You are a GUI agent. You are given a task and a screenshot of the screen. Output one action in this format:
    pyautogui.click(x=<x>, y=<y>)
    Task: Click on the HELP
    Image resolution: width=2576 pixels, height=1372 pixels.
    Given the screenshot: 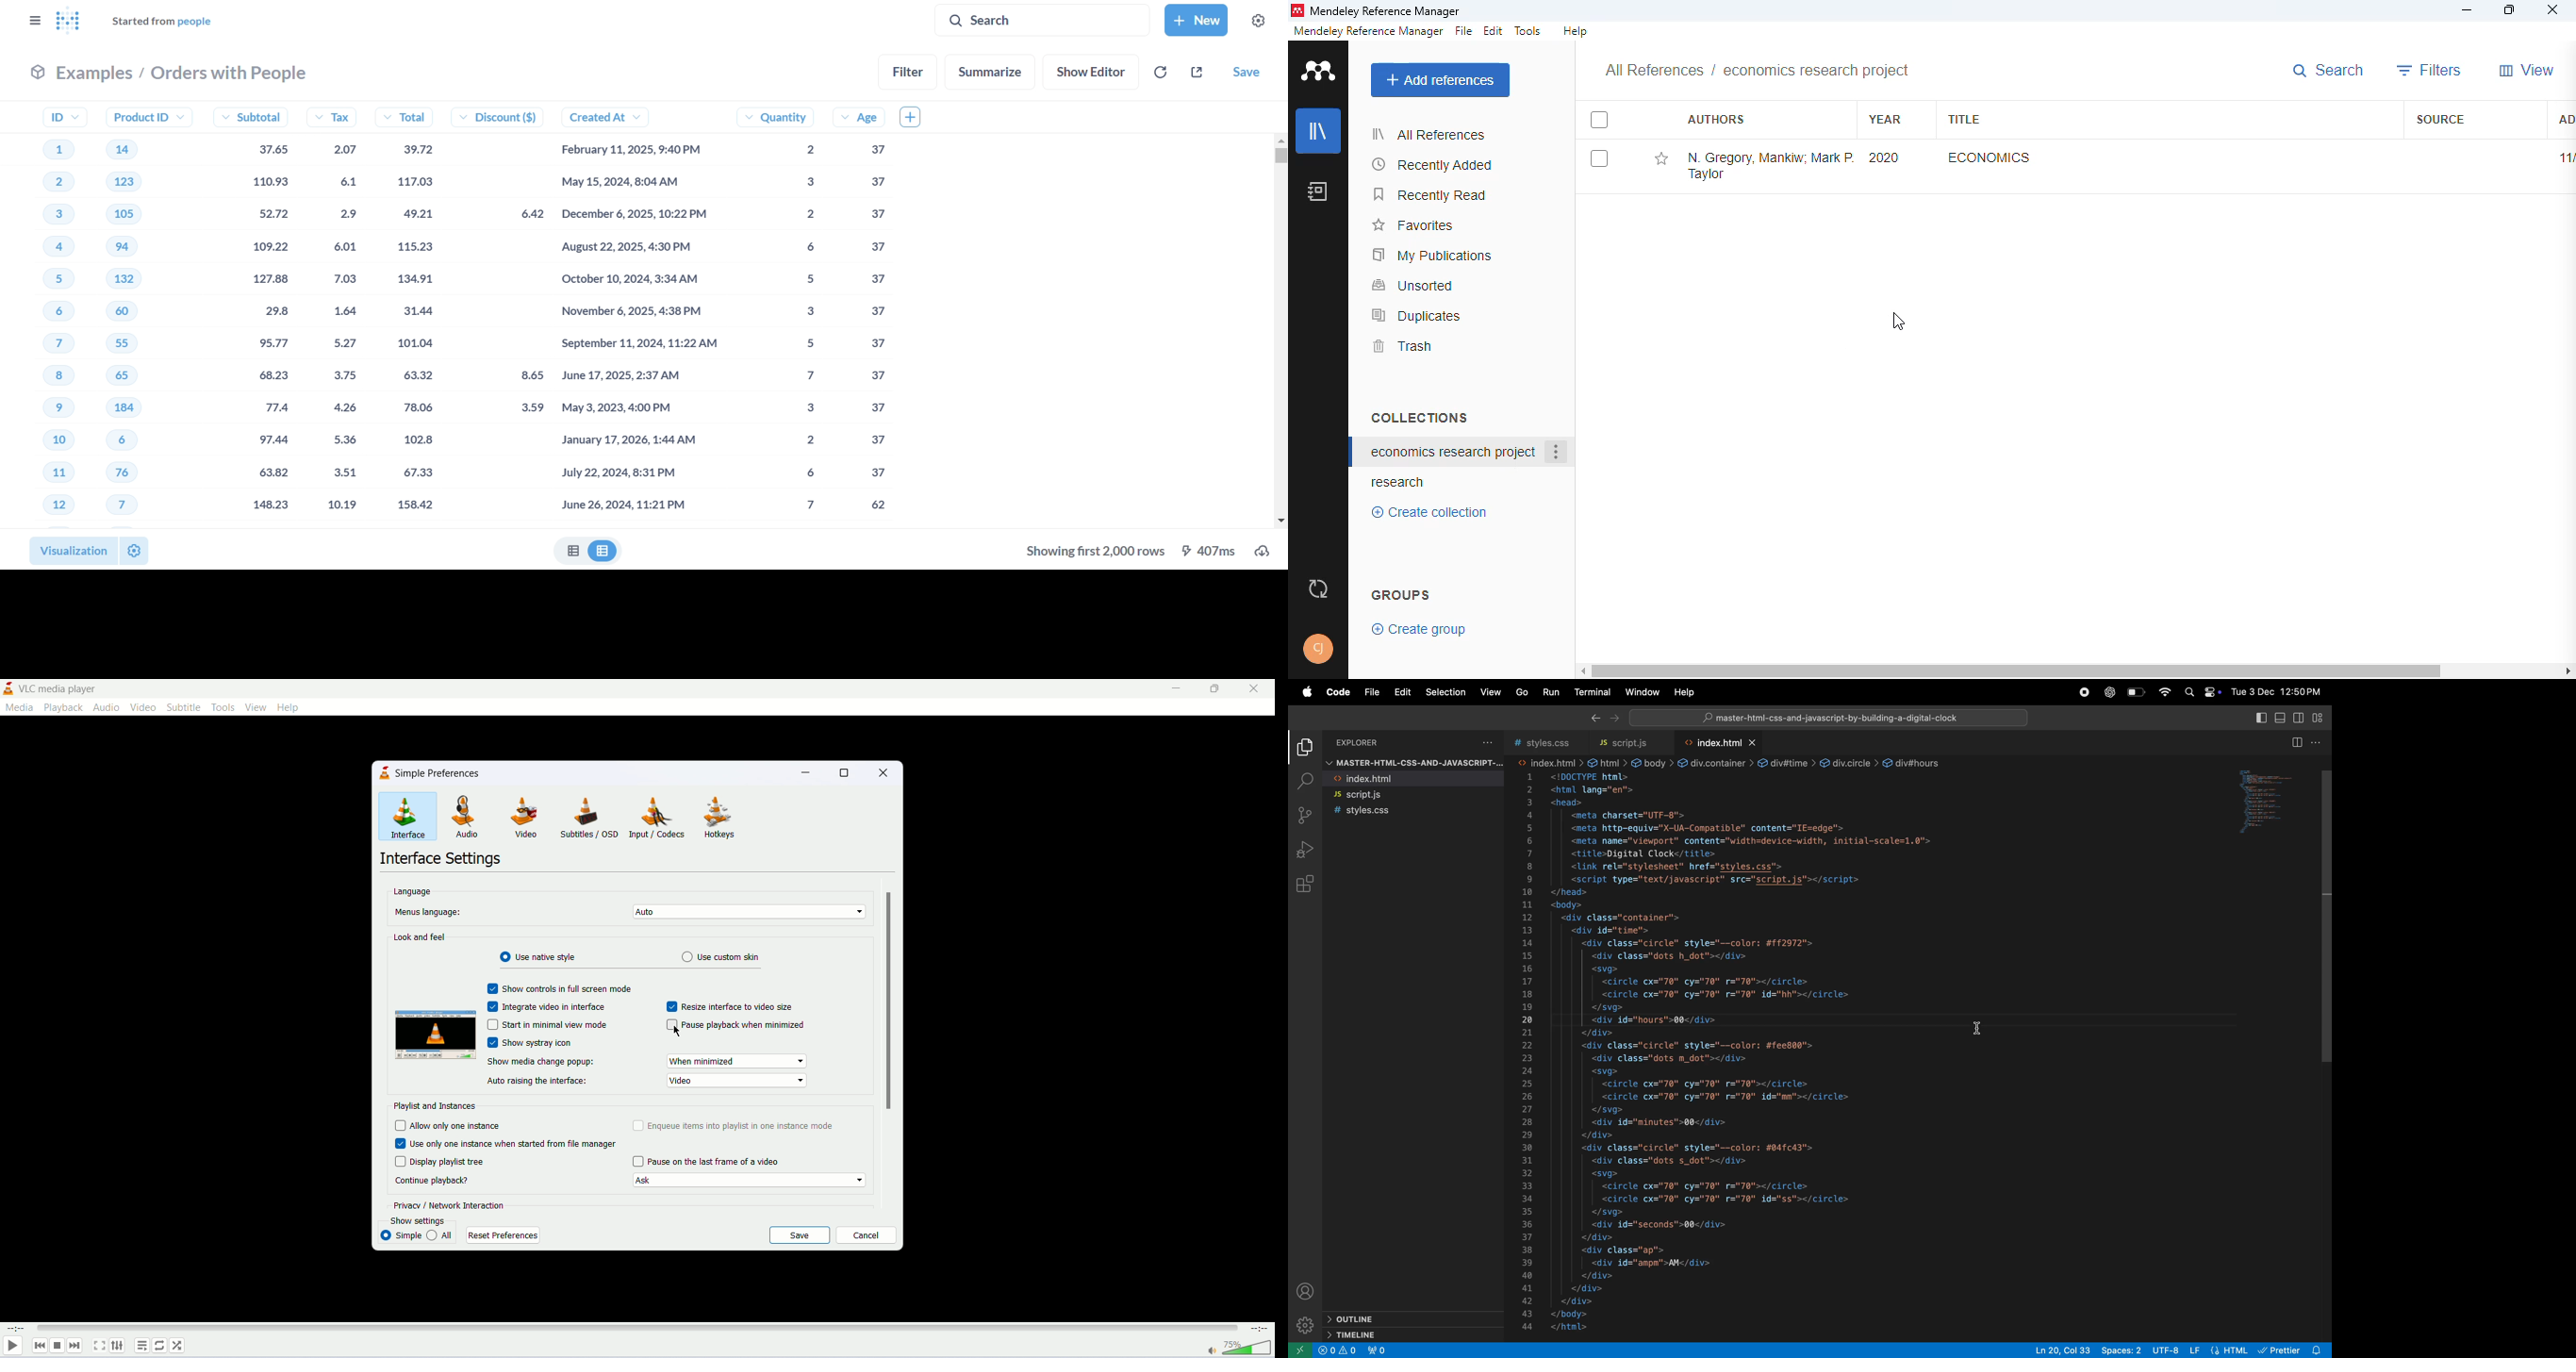 What is the action you would take?
    pyautogui.click(x=289, y=708)
    